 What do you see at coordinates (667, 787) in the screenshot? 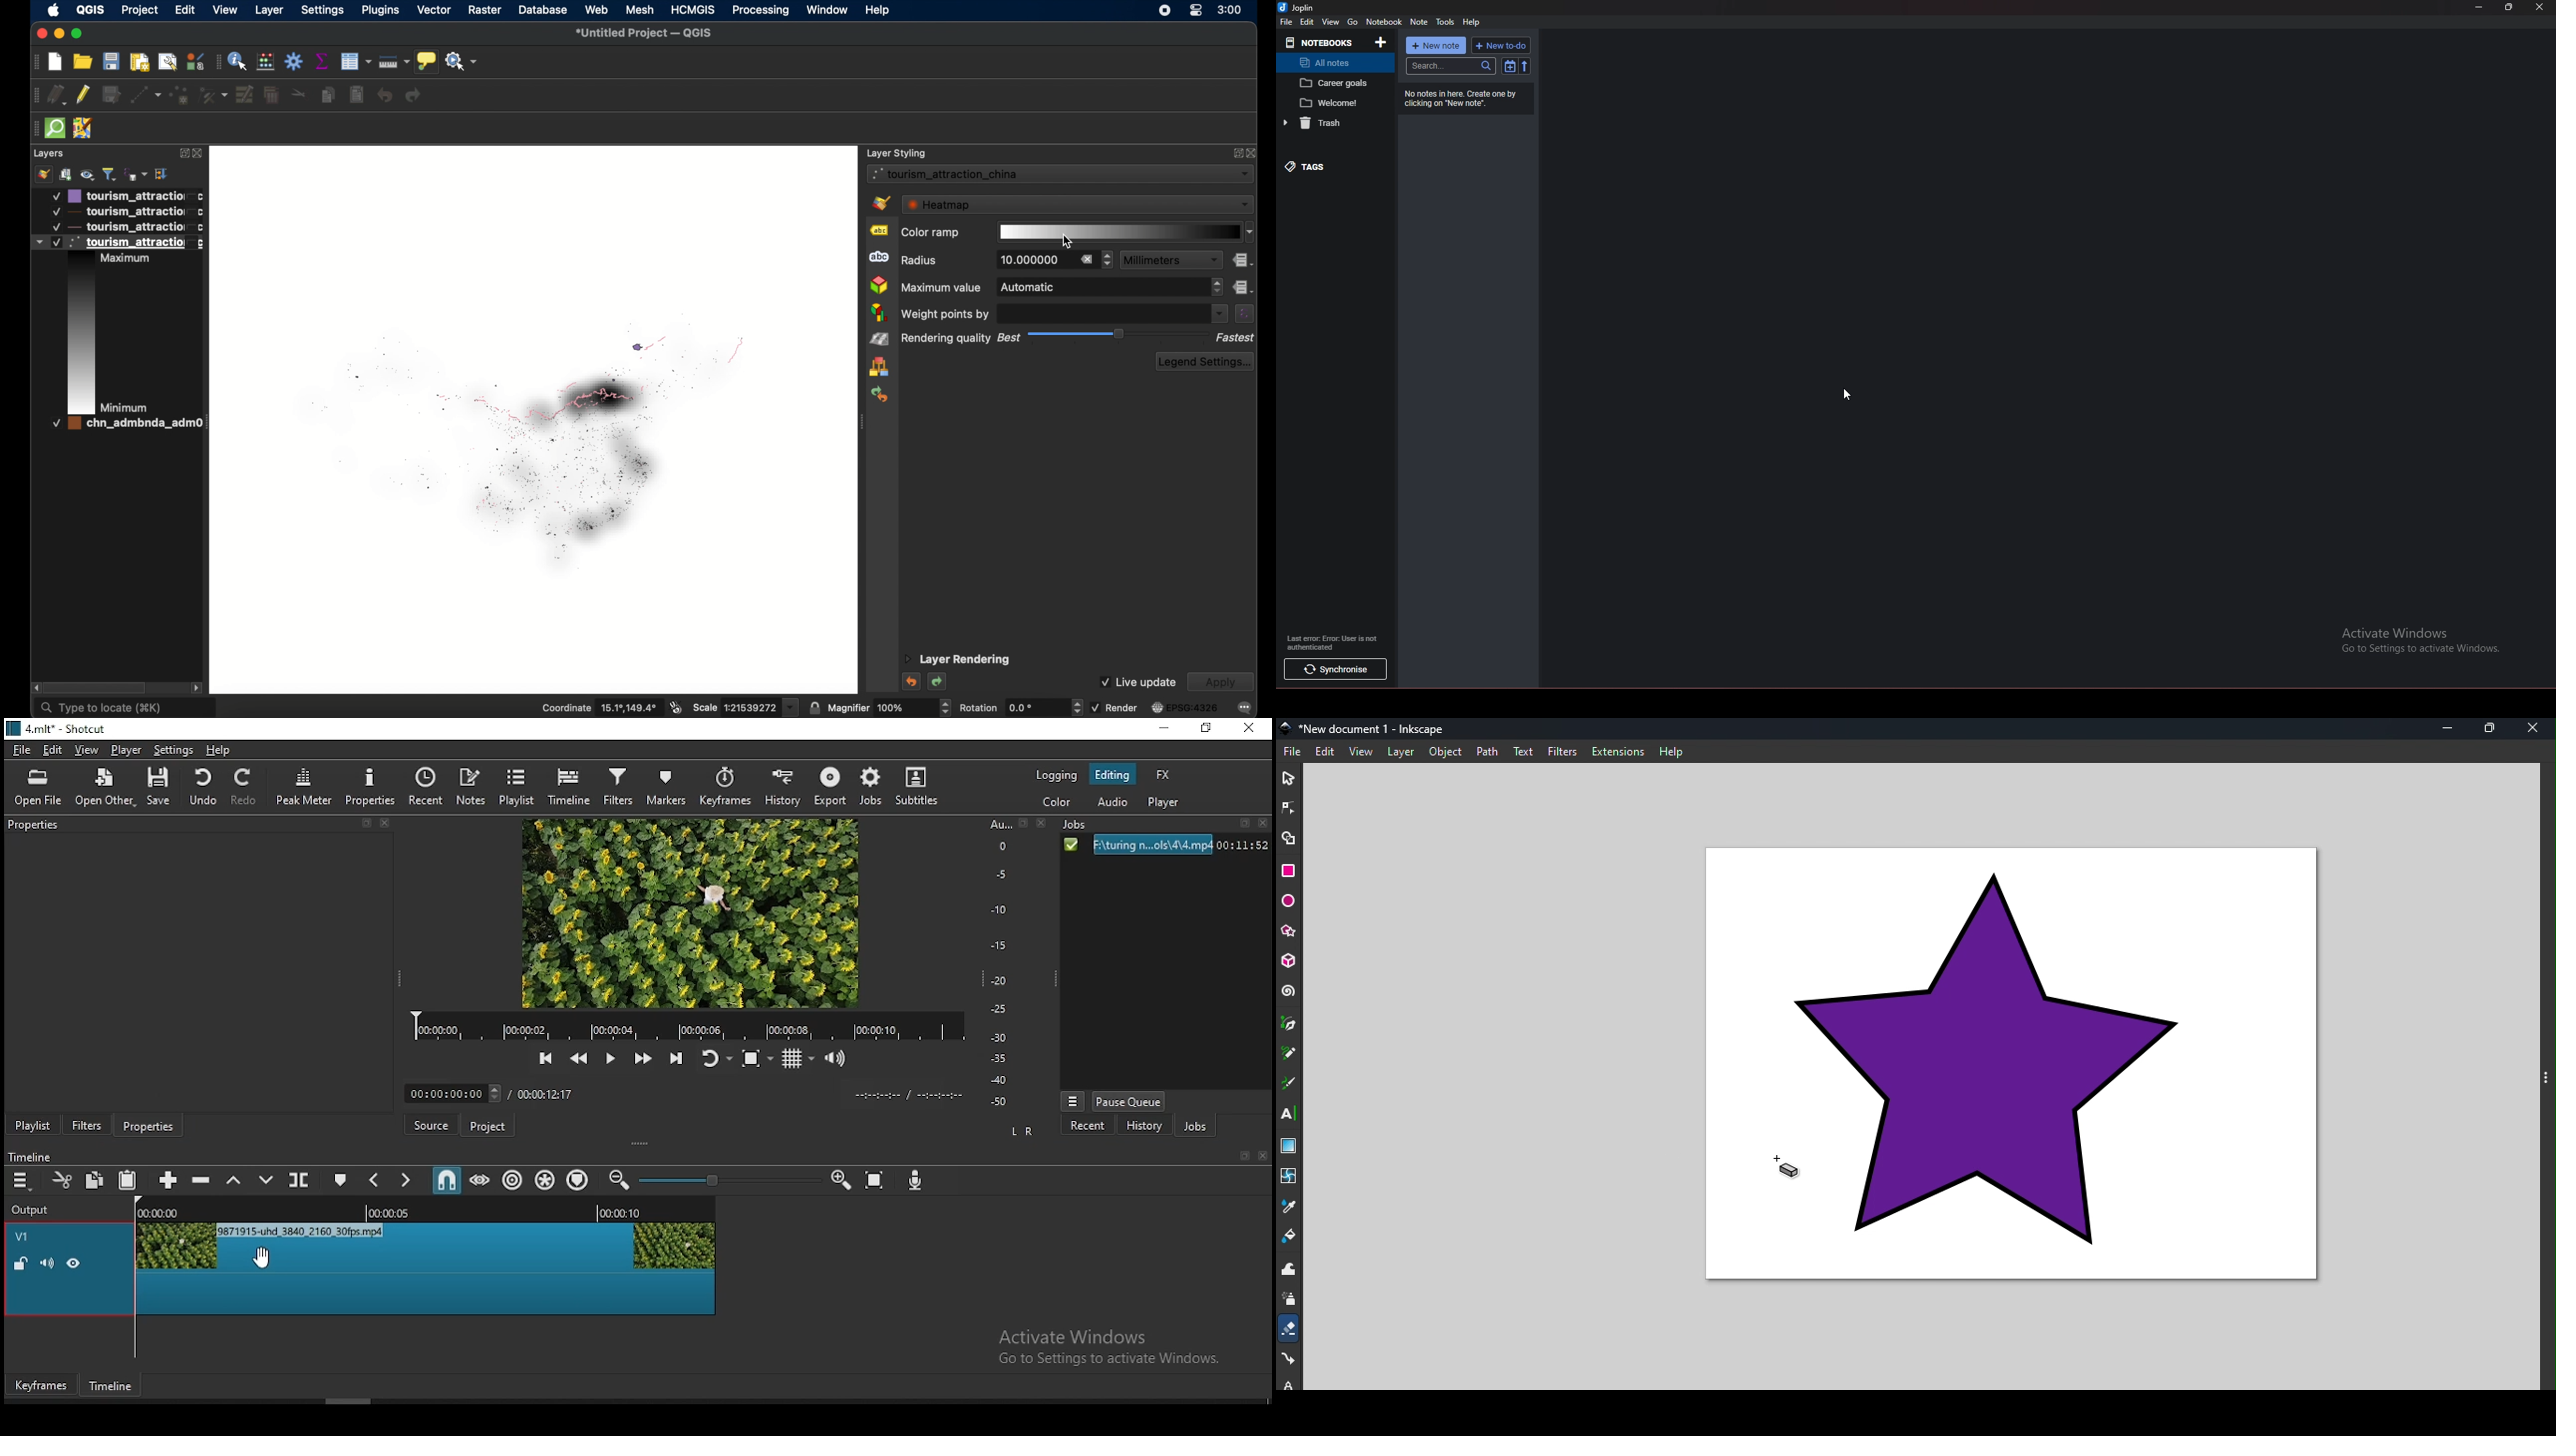
I see `markers` at bounding box center [667, 787].